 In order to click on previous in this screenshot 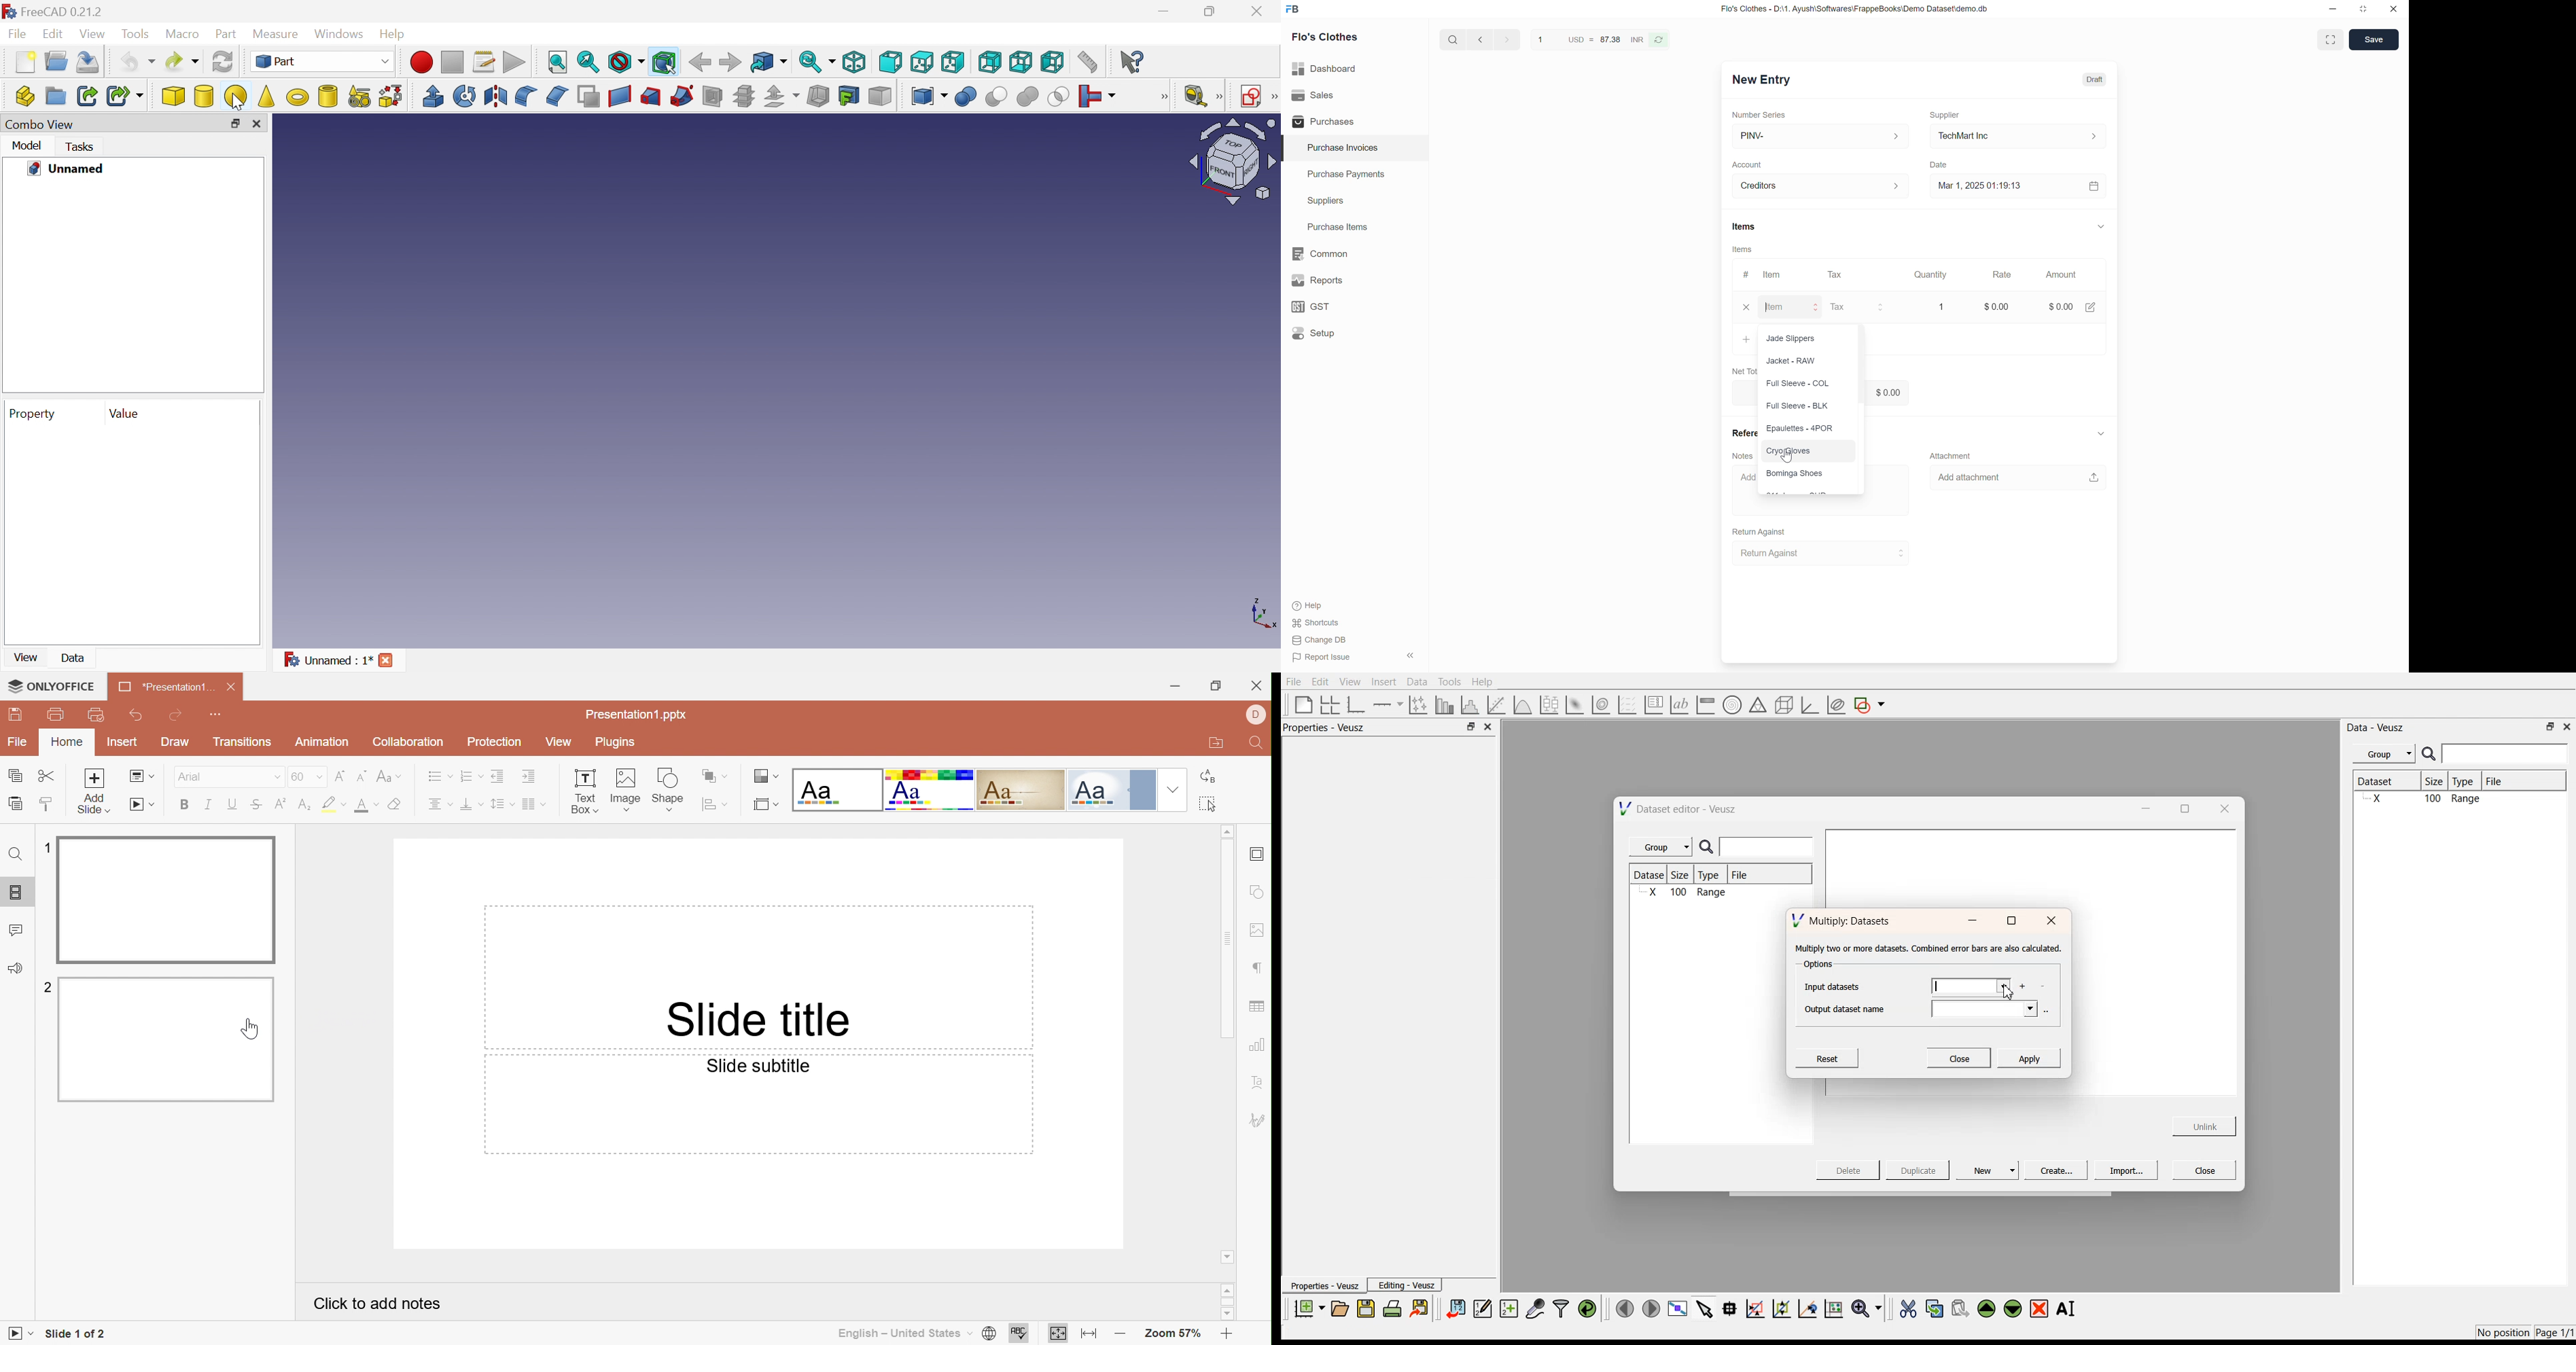, I will do `click(1505, 38)`.